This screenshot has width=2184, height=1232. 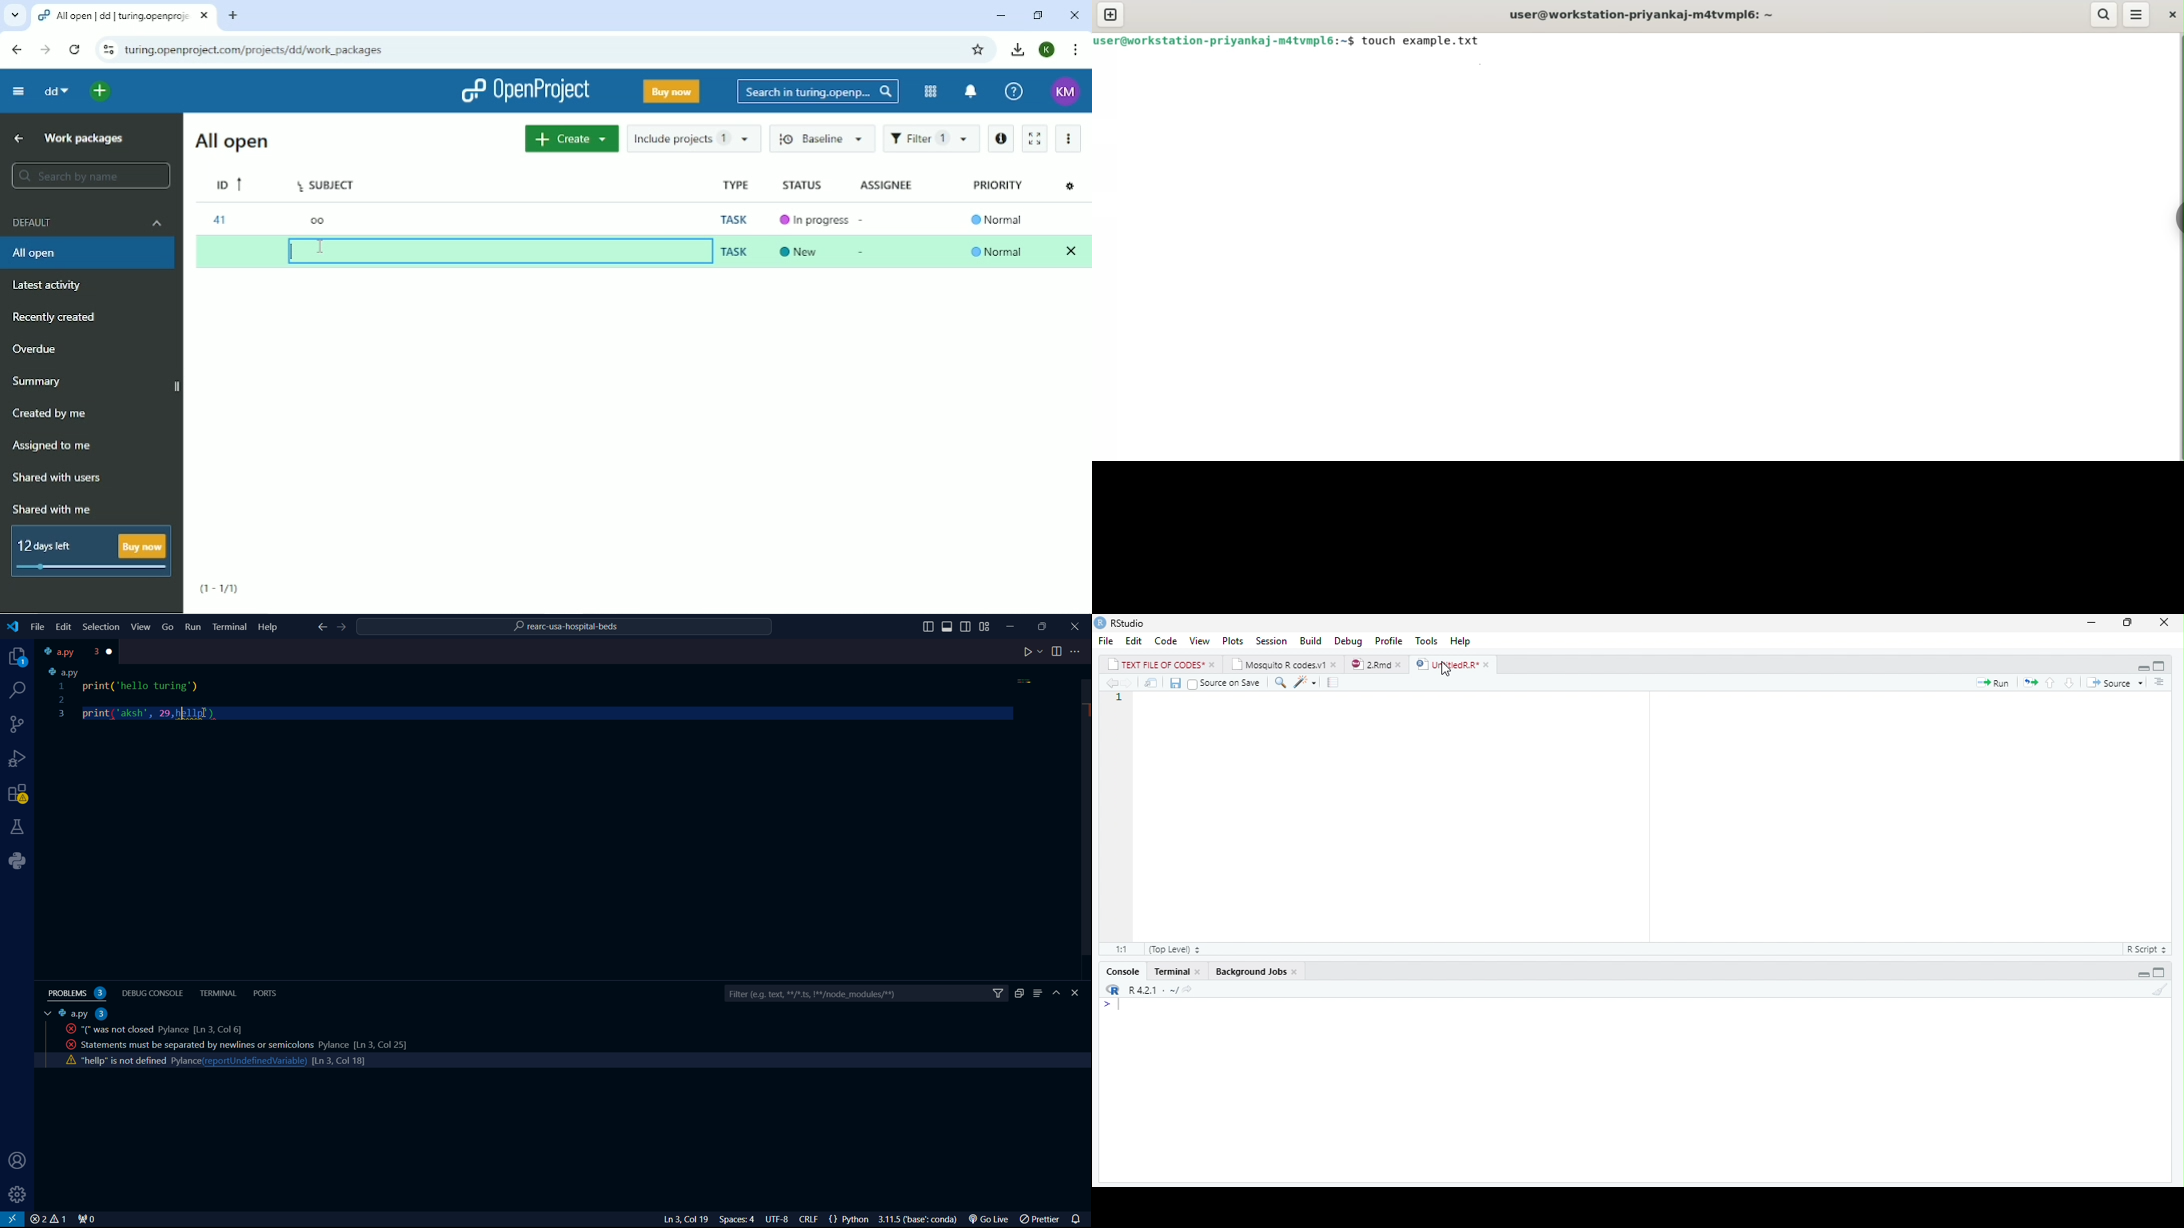 What do you see at coordinates (524, 92) in the screenshot?
I see `OpenProject` at bounding box center [524, 92].